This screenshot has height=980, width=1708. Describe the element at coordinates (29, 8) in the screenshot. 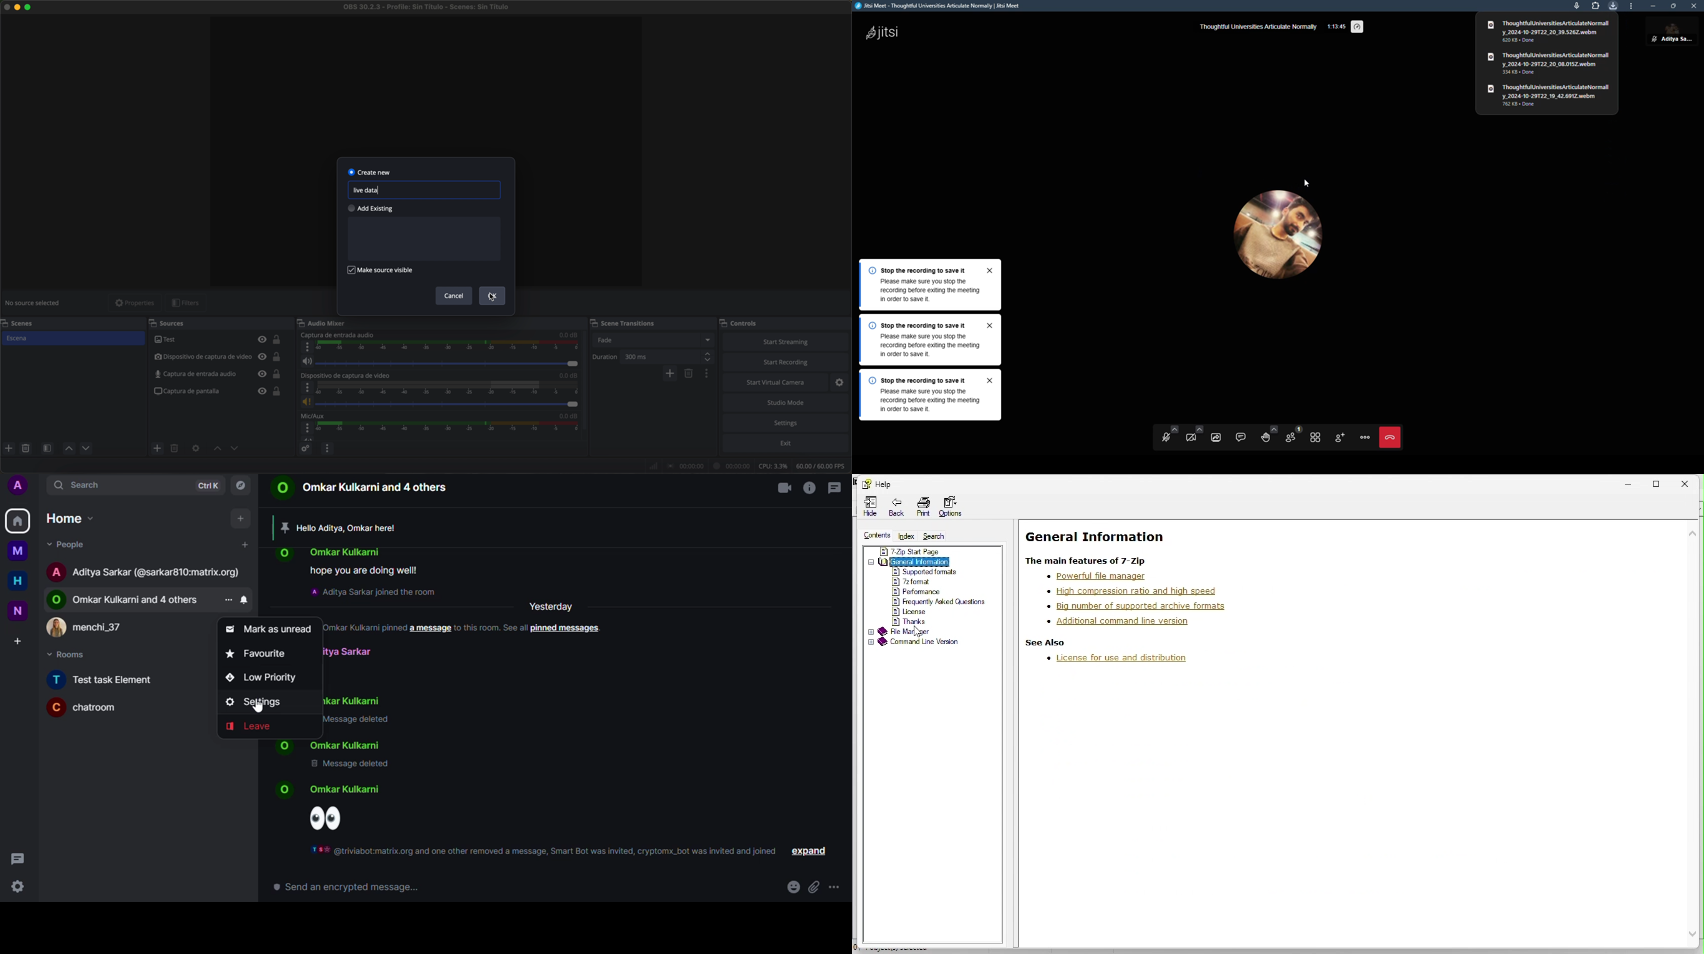

I see `maximize program` at that location.